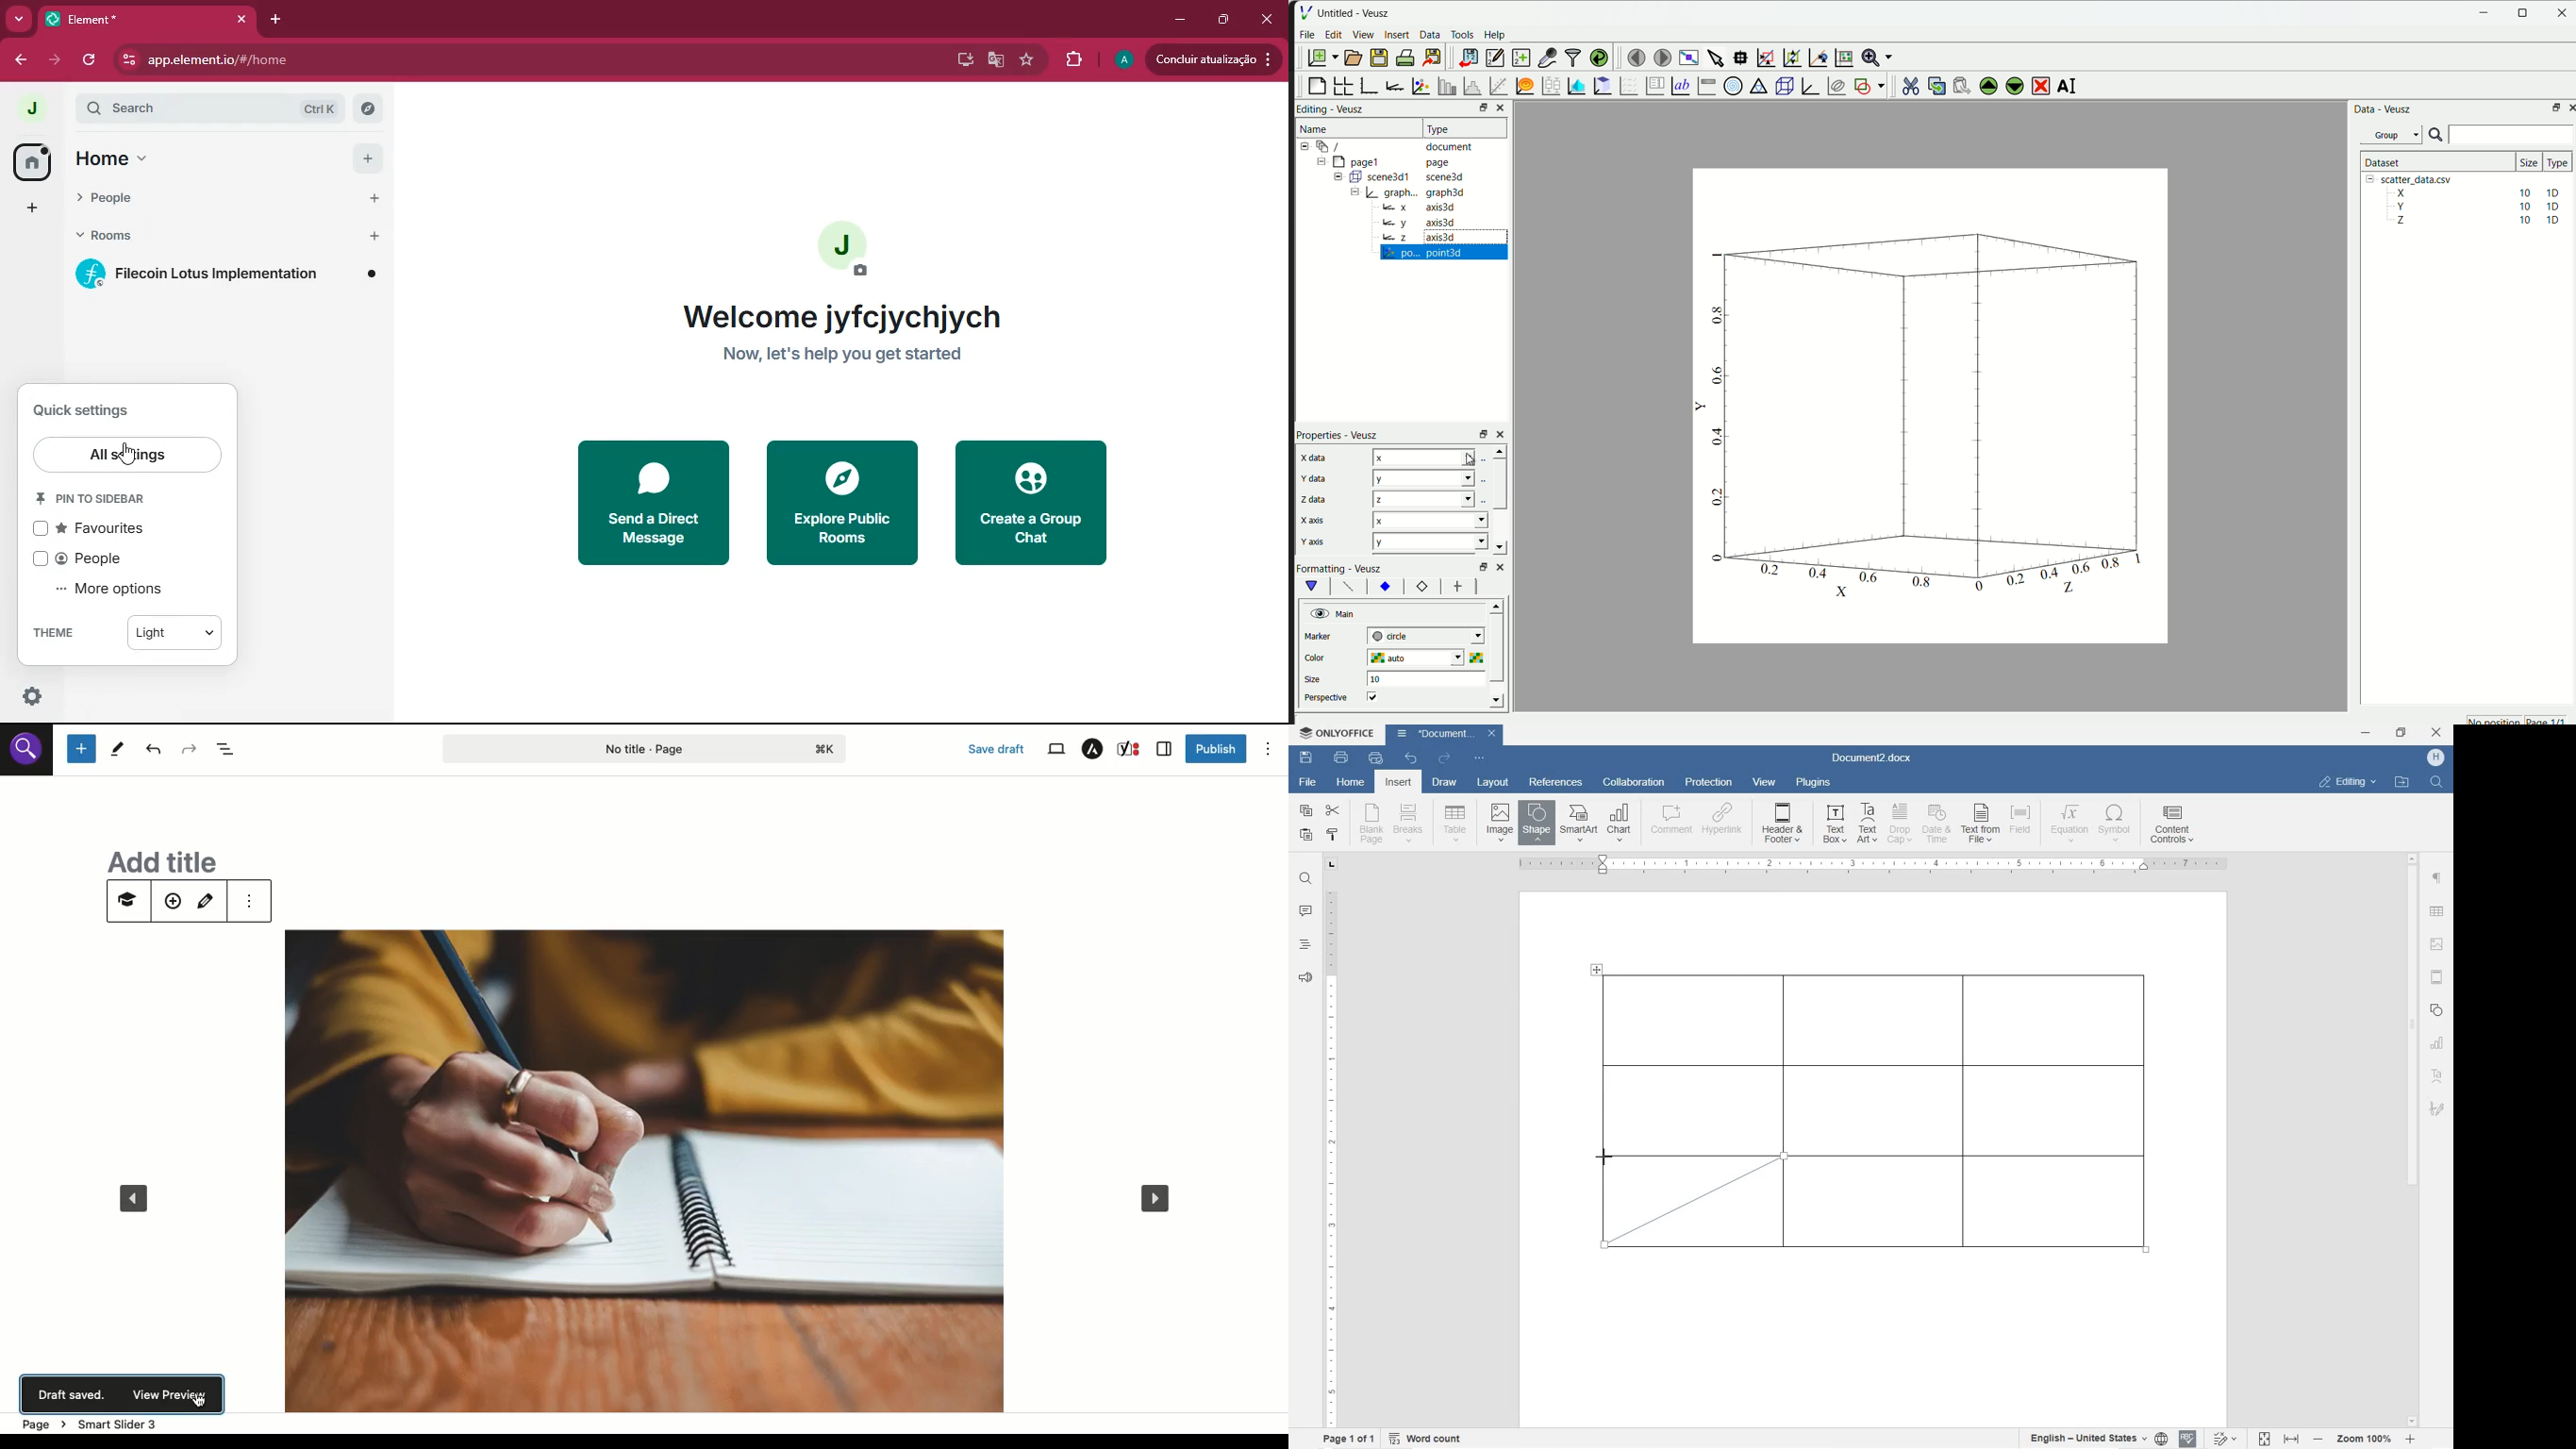  I want to click on SYMBOL, so click(2116, 826).